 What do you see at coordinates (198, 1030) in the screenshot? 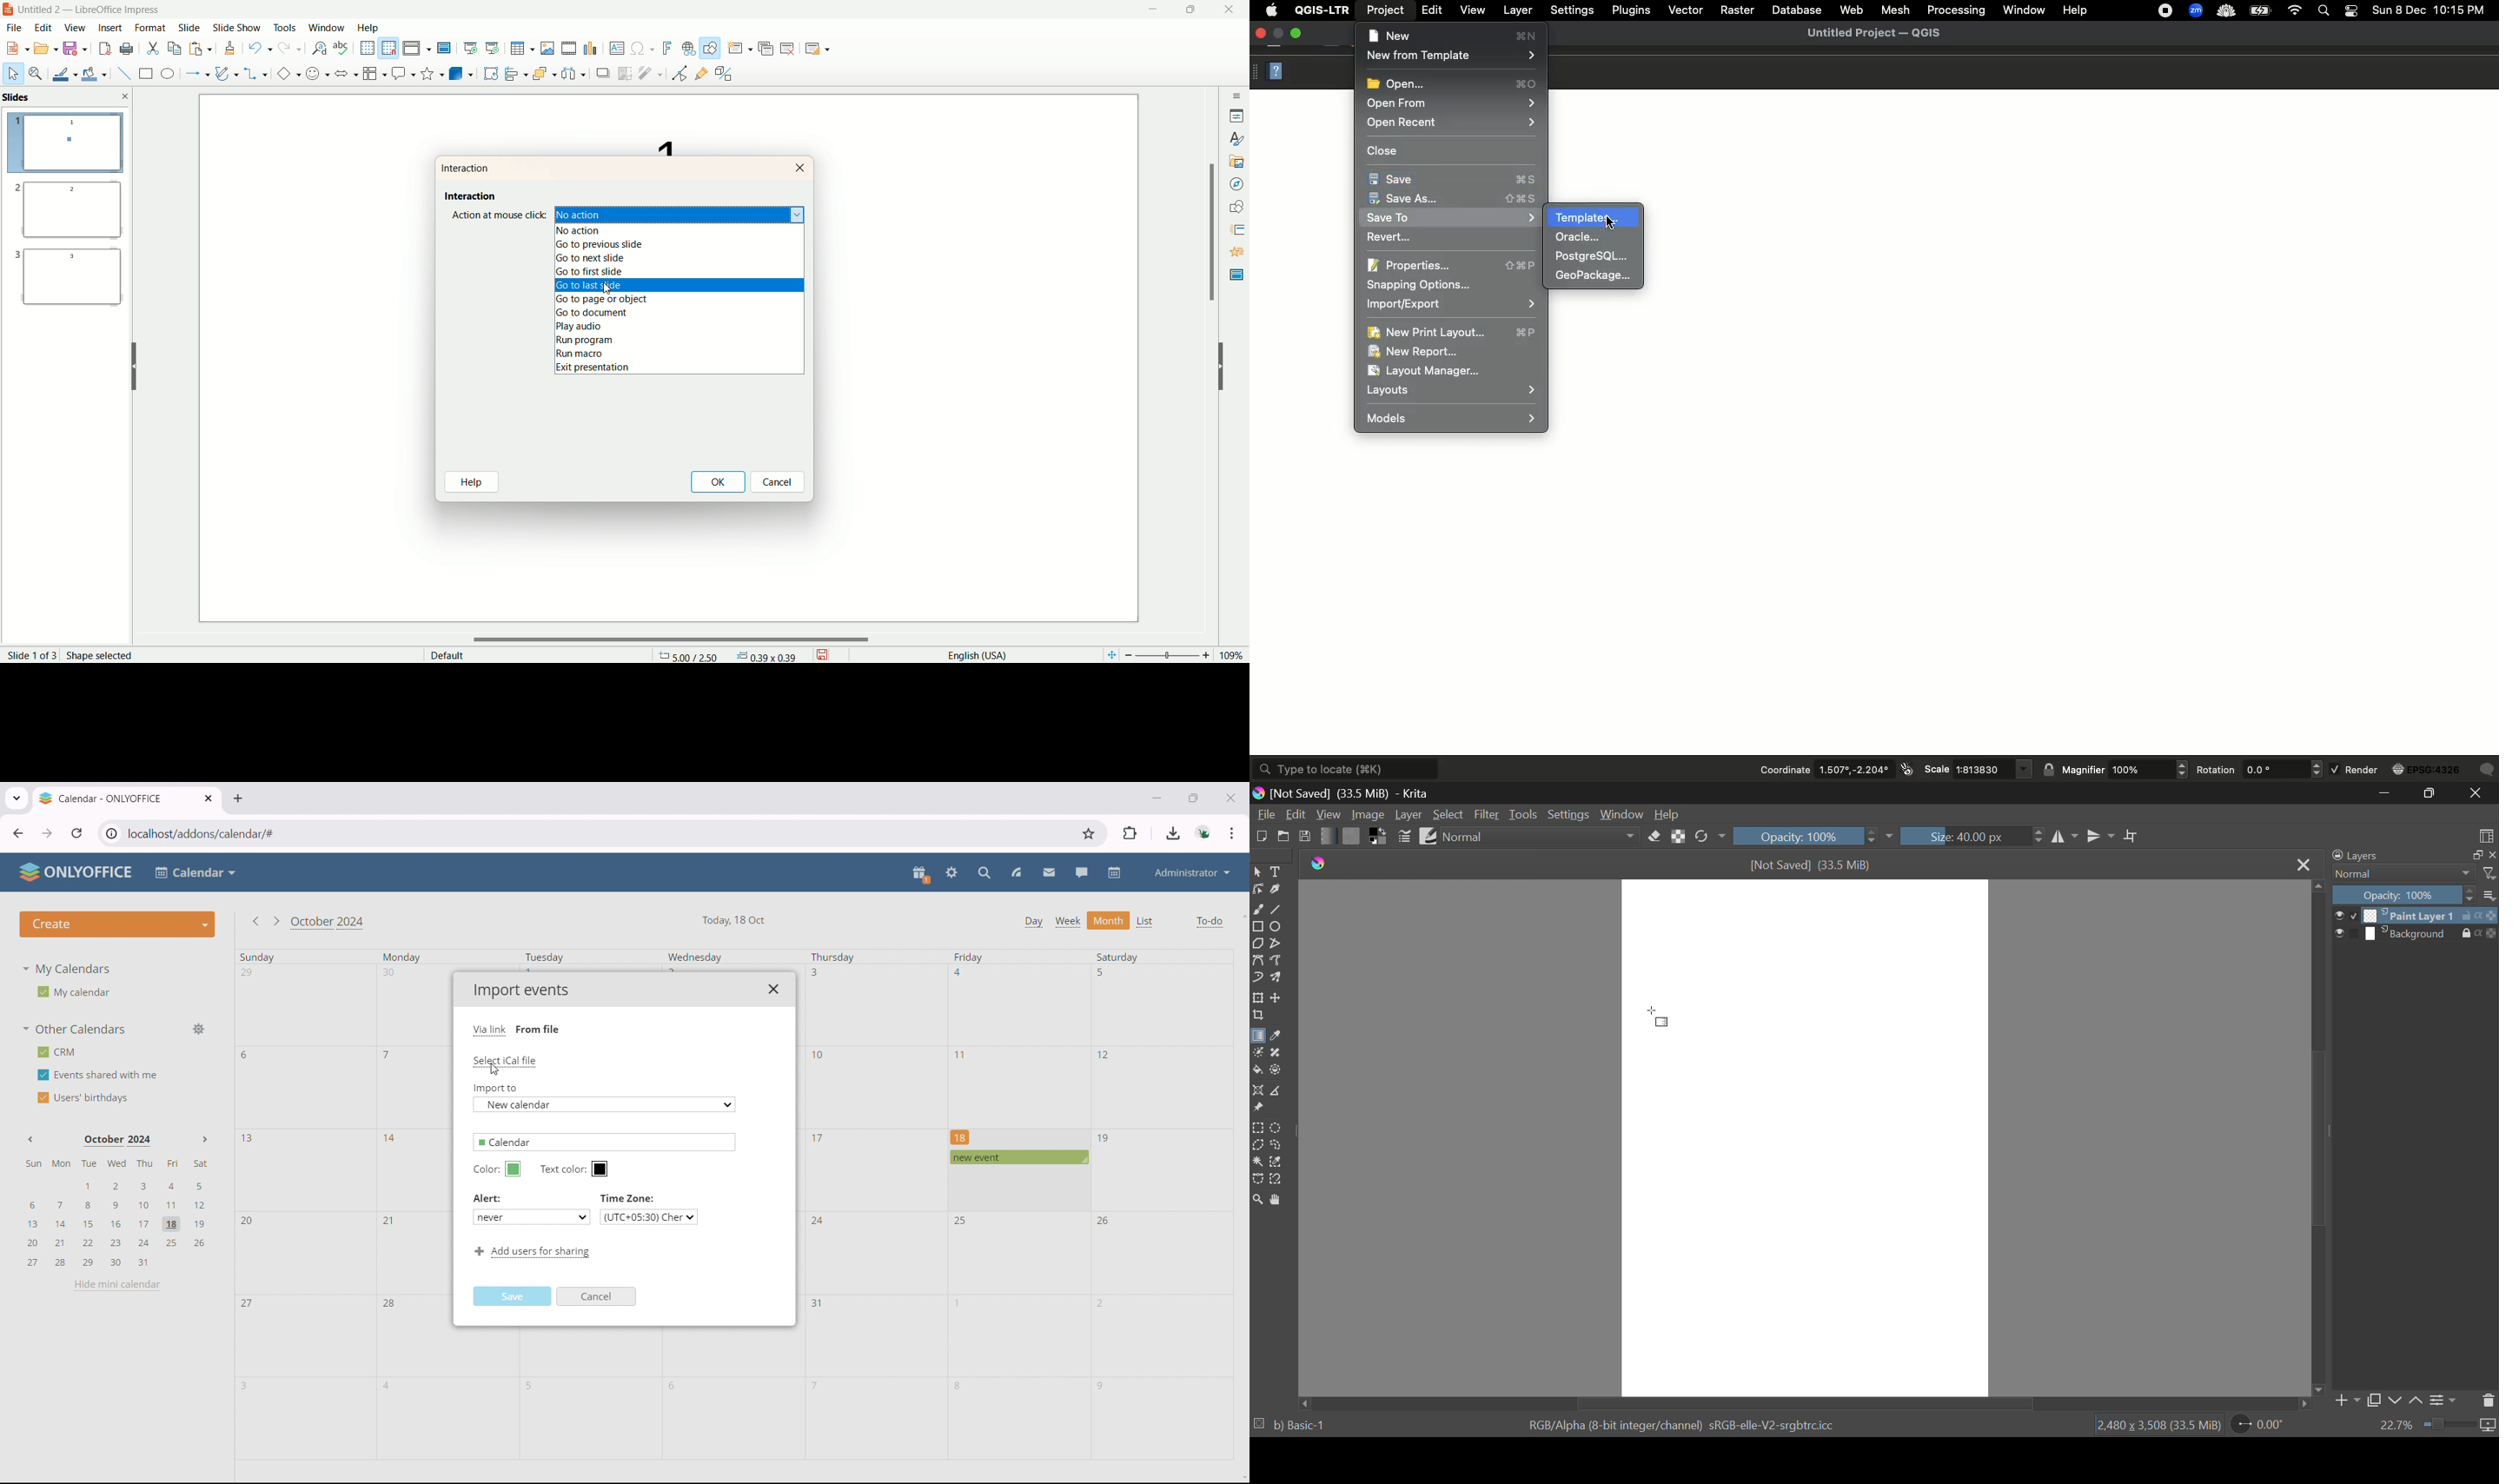
I see `manage` at bounding box center [198, 1030].